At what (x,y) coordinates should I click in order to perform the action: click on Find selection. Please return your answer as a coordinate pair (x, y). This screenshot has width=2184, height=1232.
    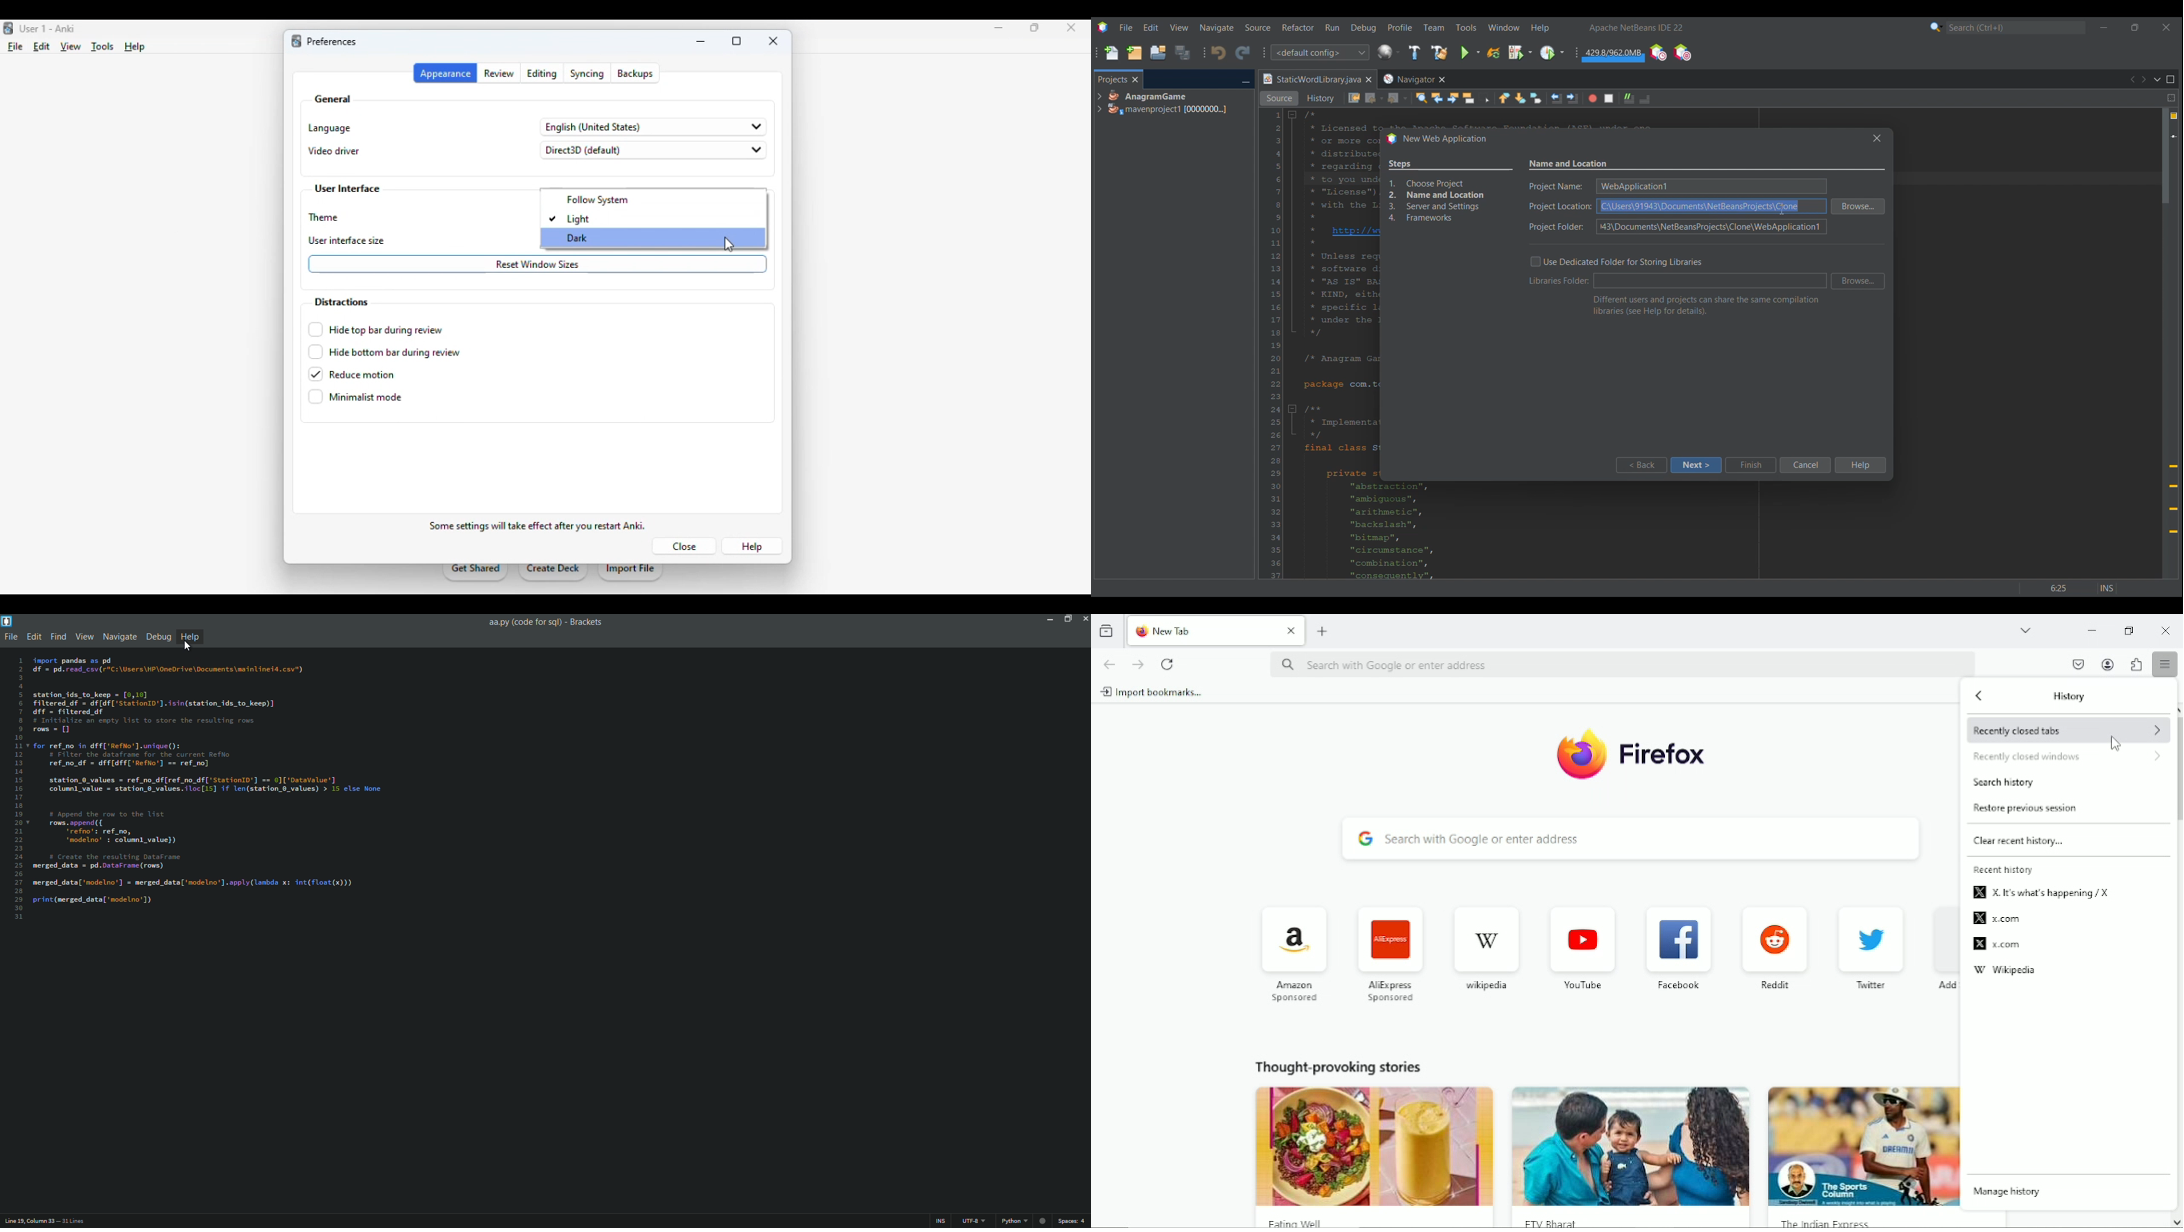
    Looking at the image, I should click on (1421, 98).